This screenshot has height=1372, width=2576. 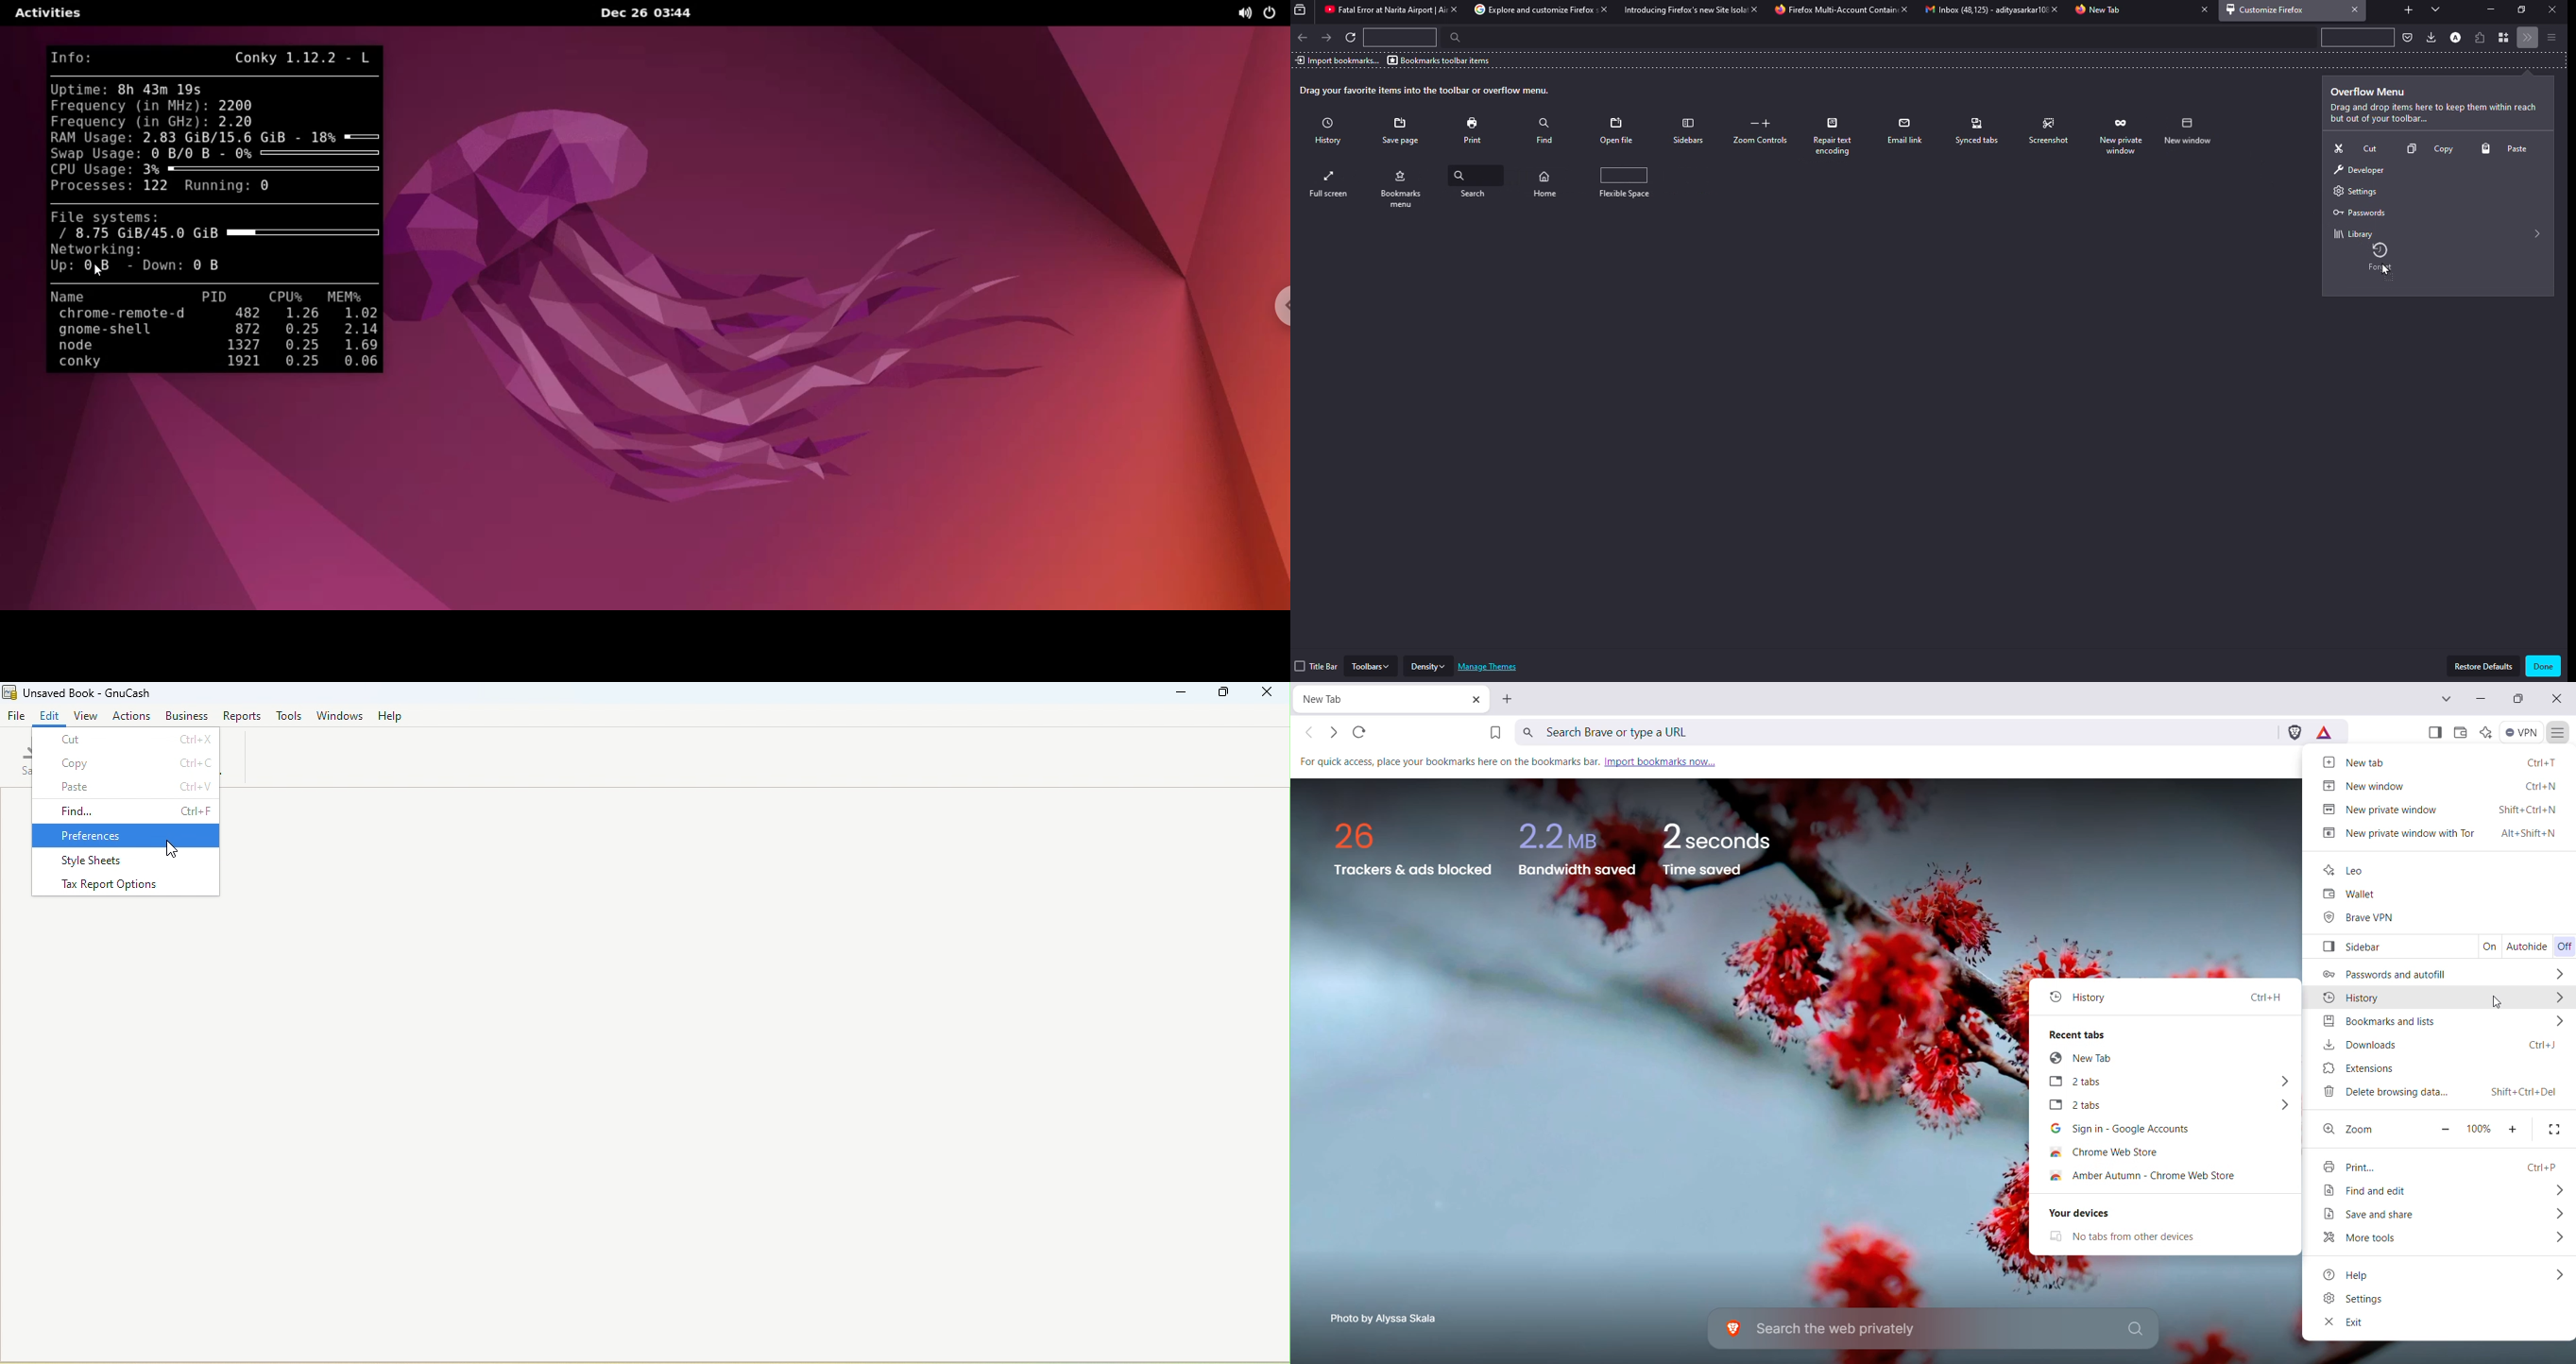 What do you see at coordinates (1600, 10) in the screenshot?
I see `close` at bounding box center [1600, 10].